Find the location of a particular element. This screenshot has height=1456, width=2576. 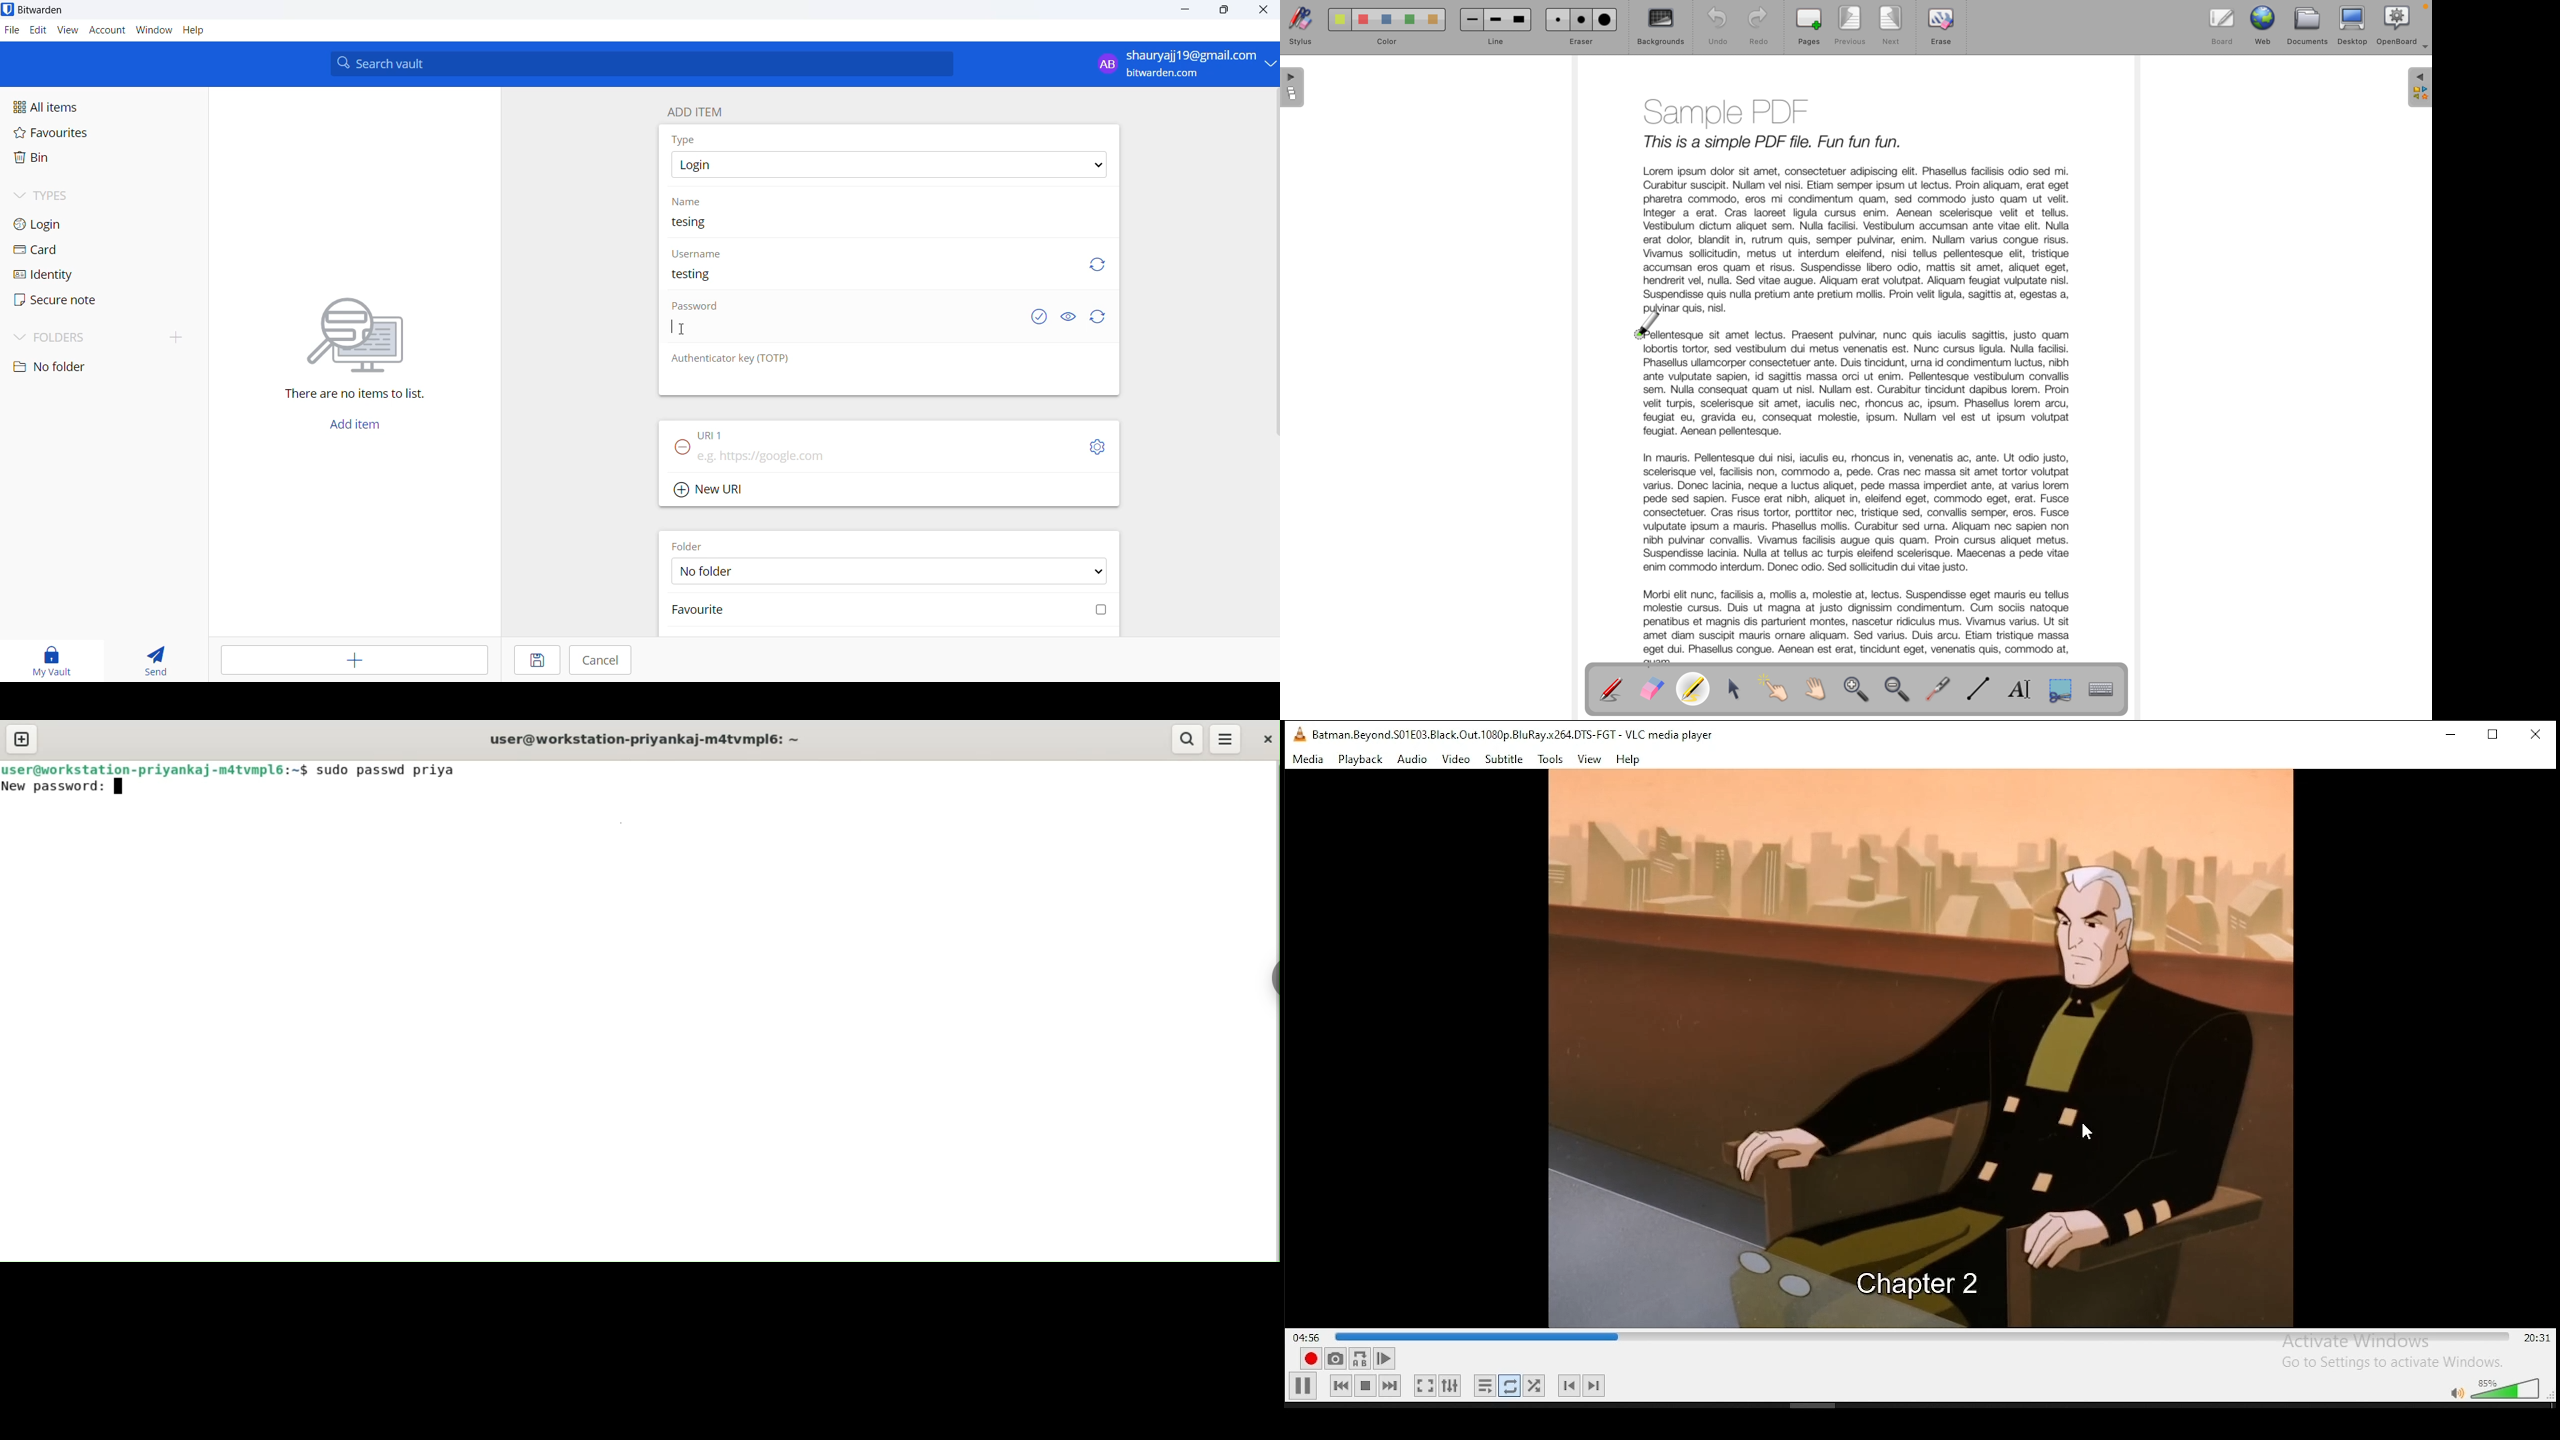

cursor is located at coordinates (2087, 1130).